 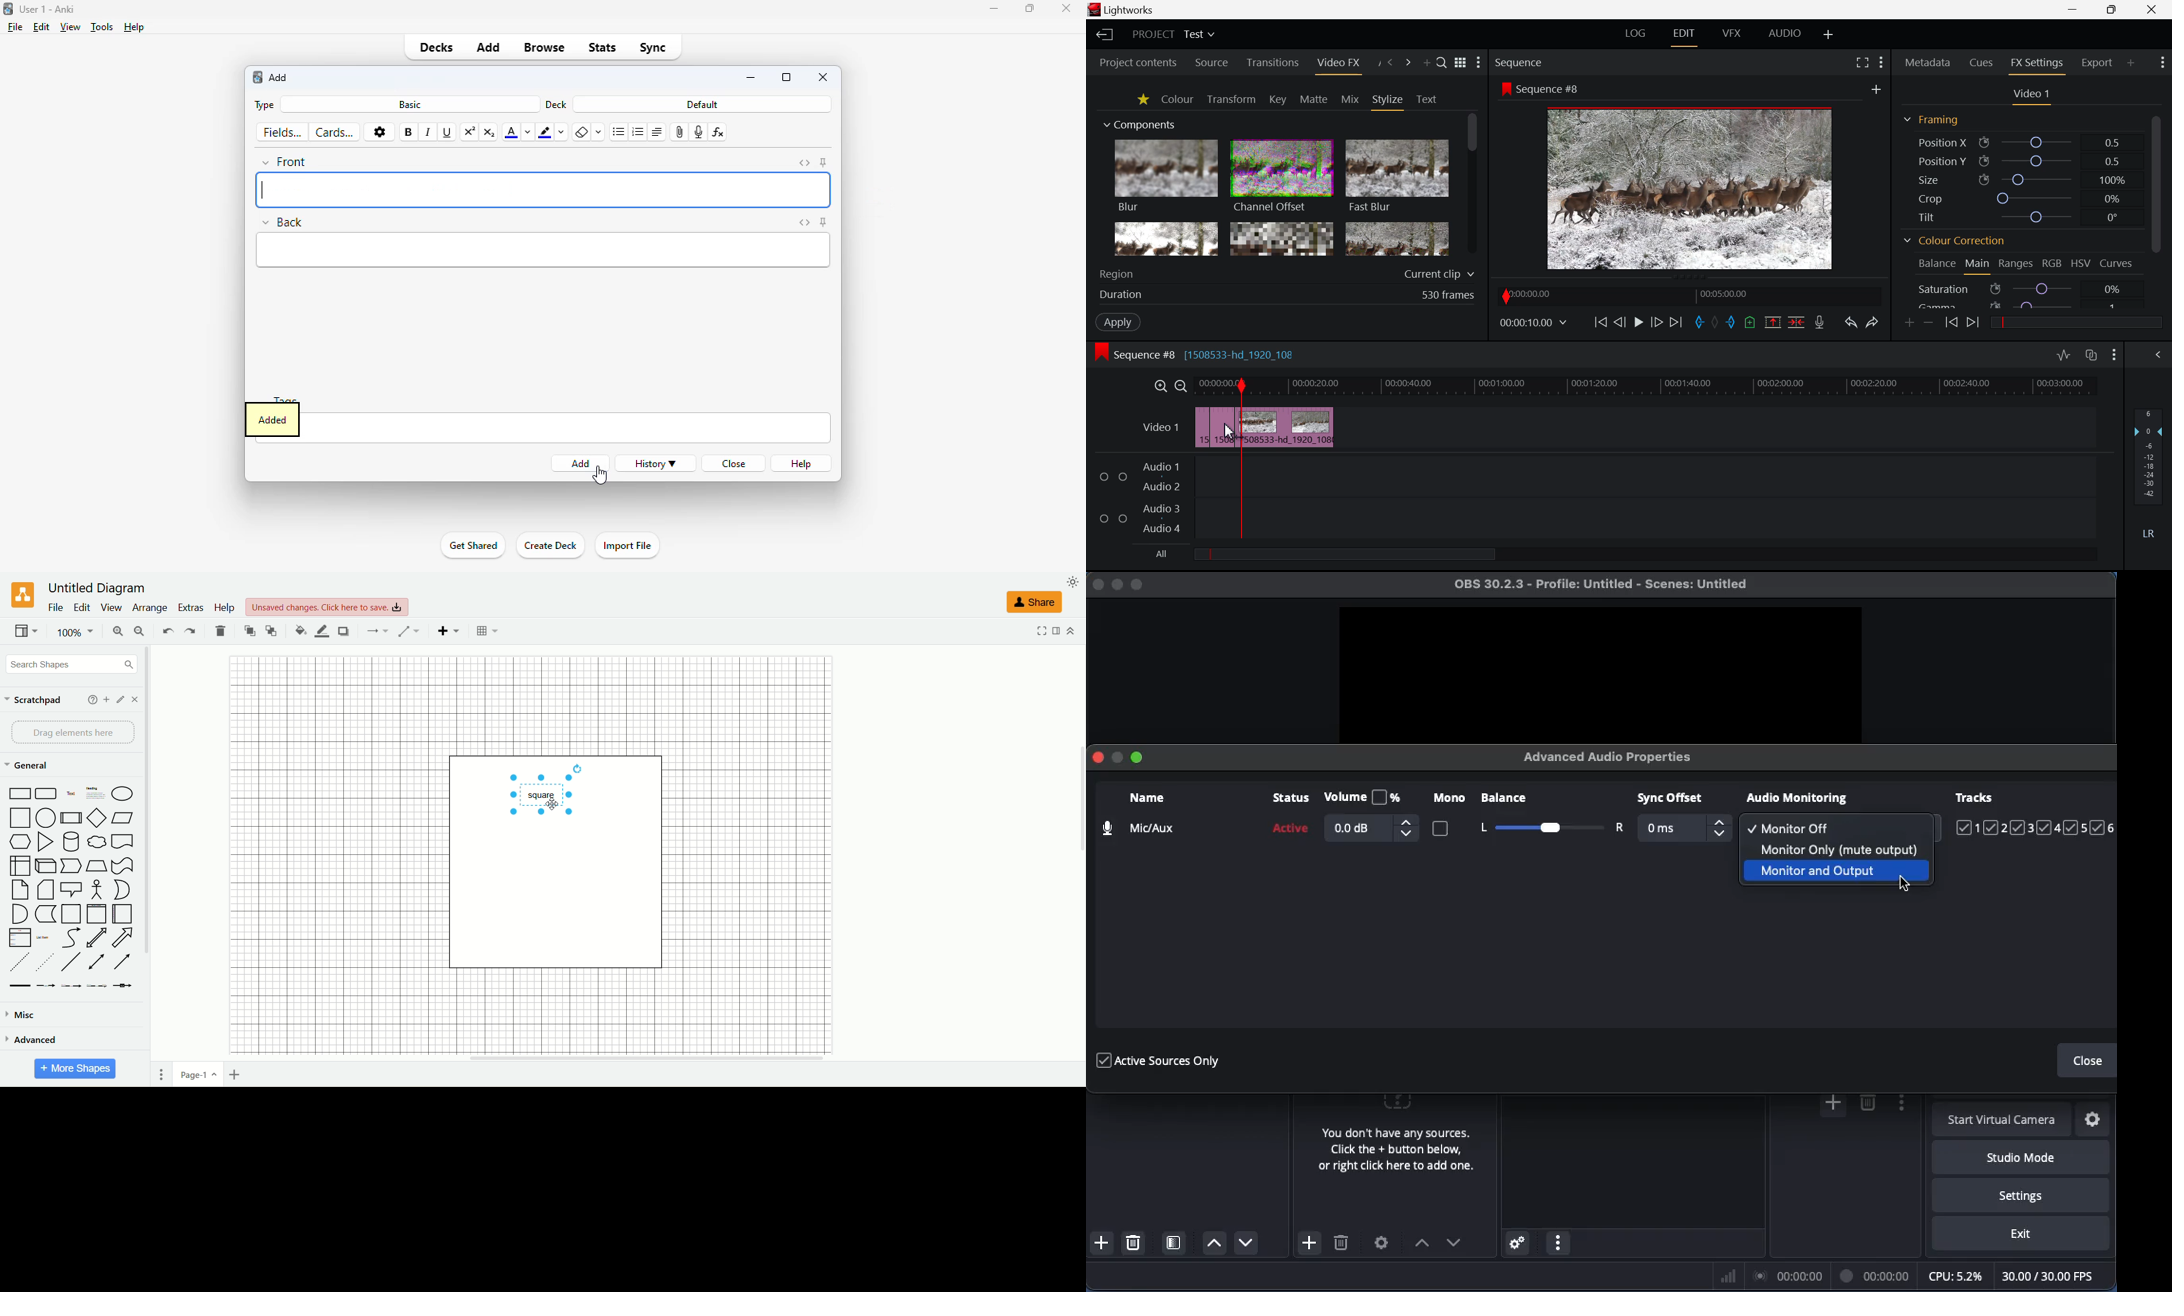 What do you see at coordinates (1982, 63) in the screenshot?
I see `Cues` at bounding box center [1982, 63].